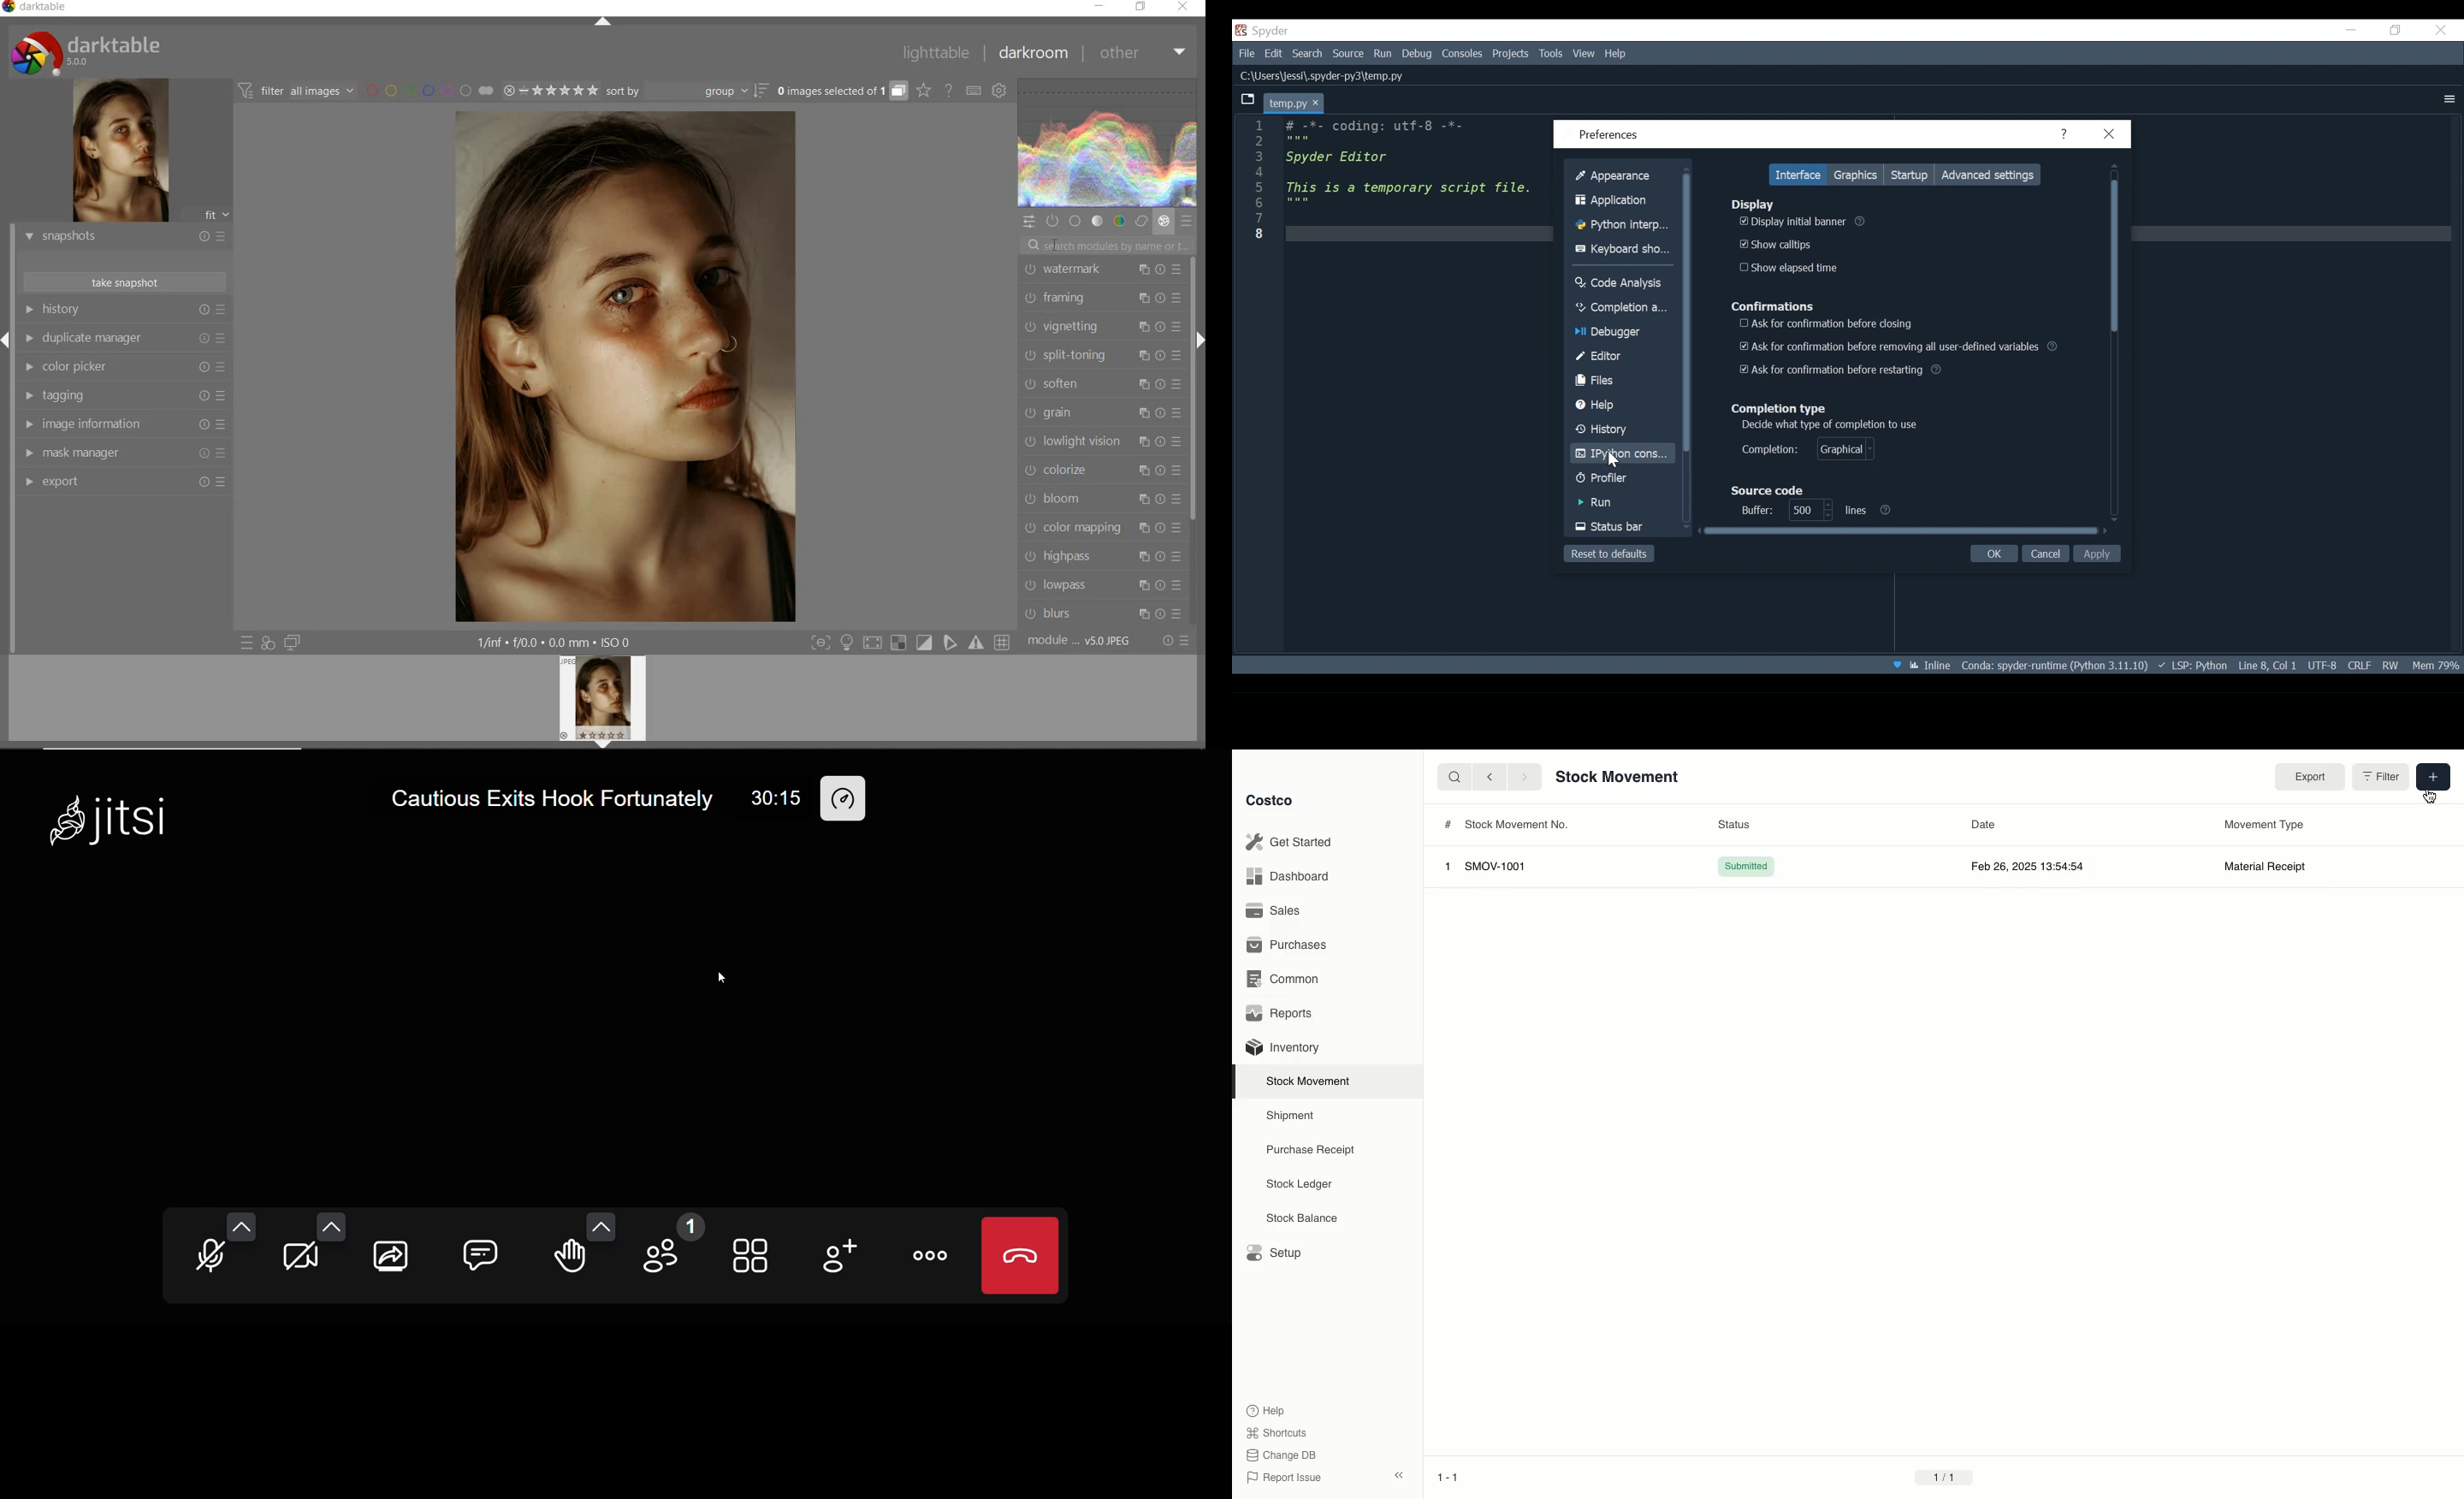  I want to click on image preview, so click(605, 702).